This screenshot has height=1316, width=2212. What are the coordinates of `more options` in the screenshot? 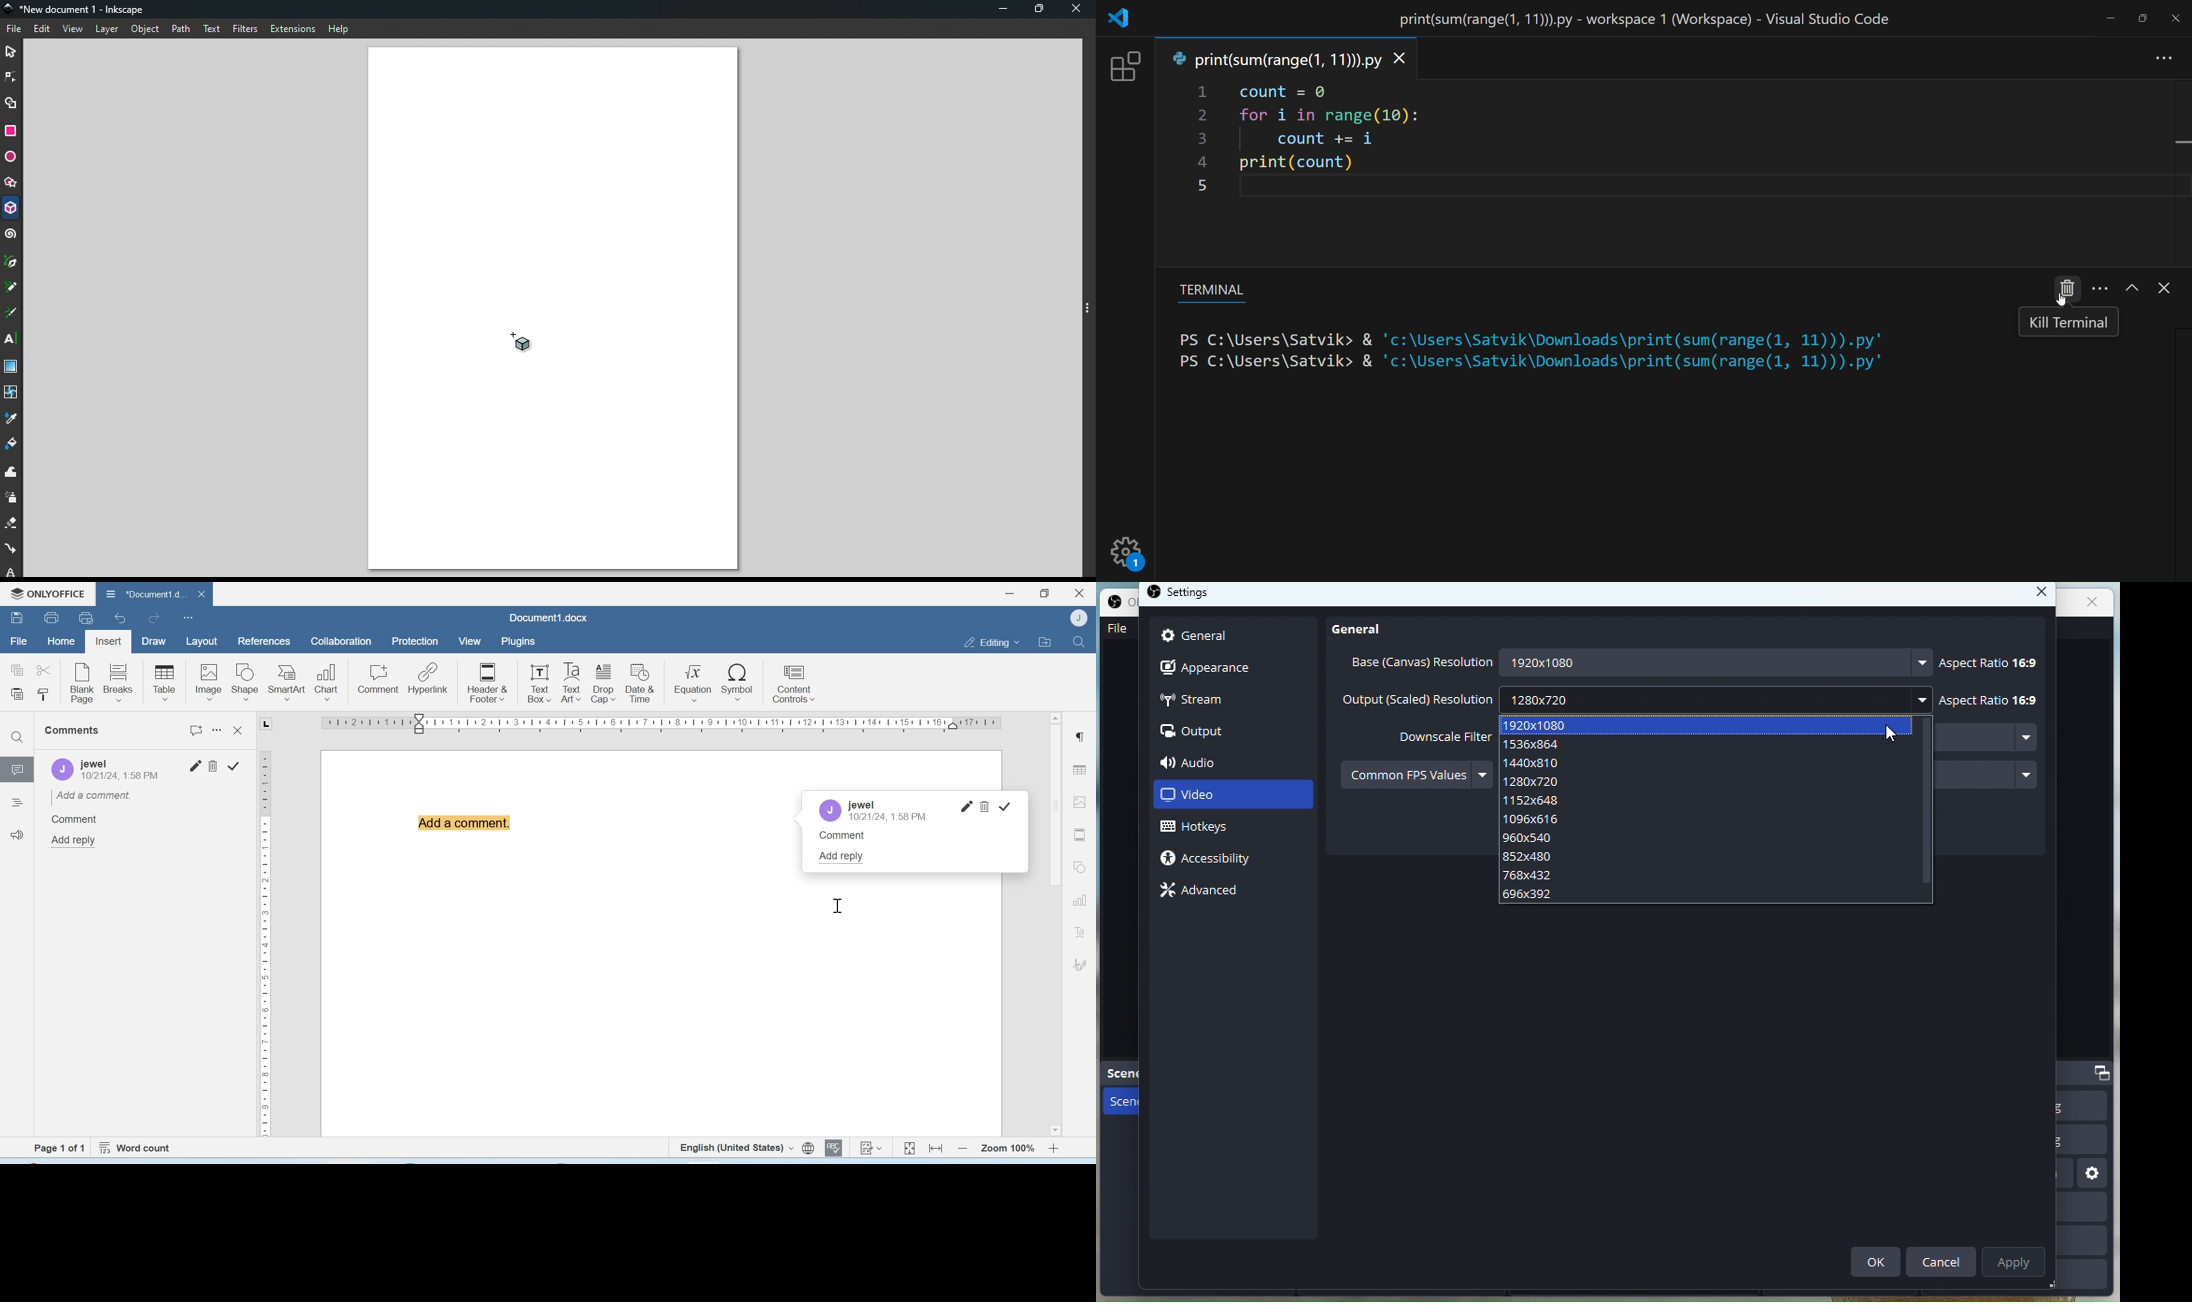 It's located at (1926, 699).